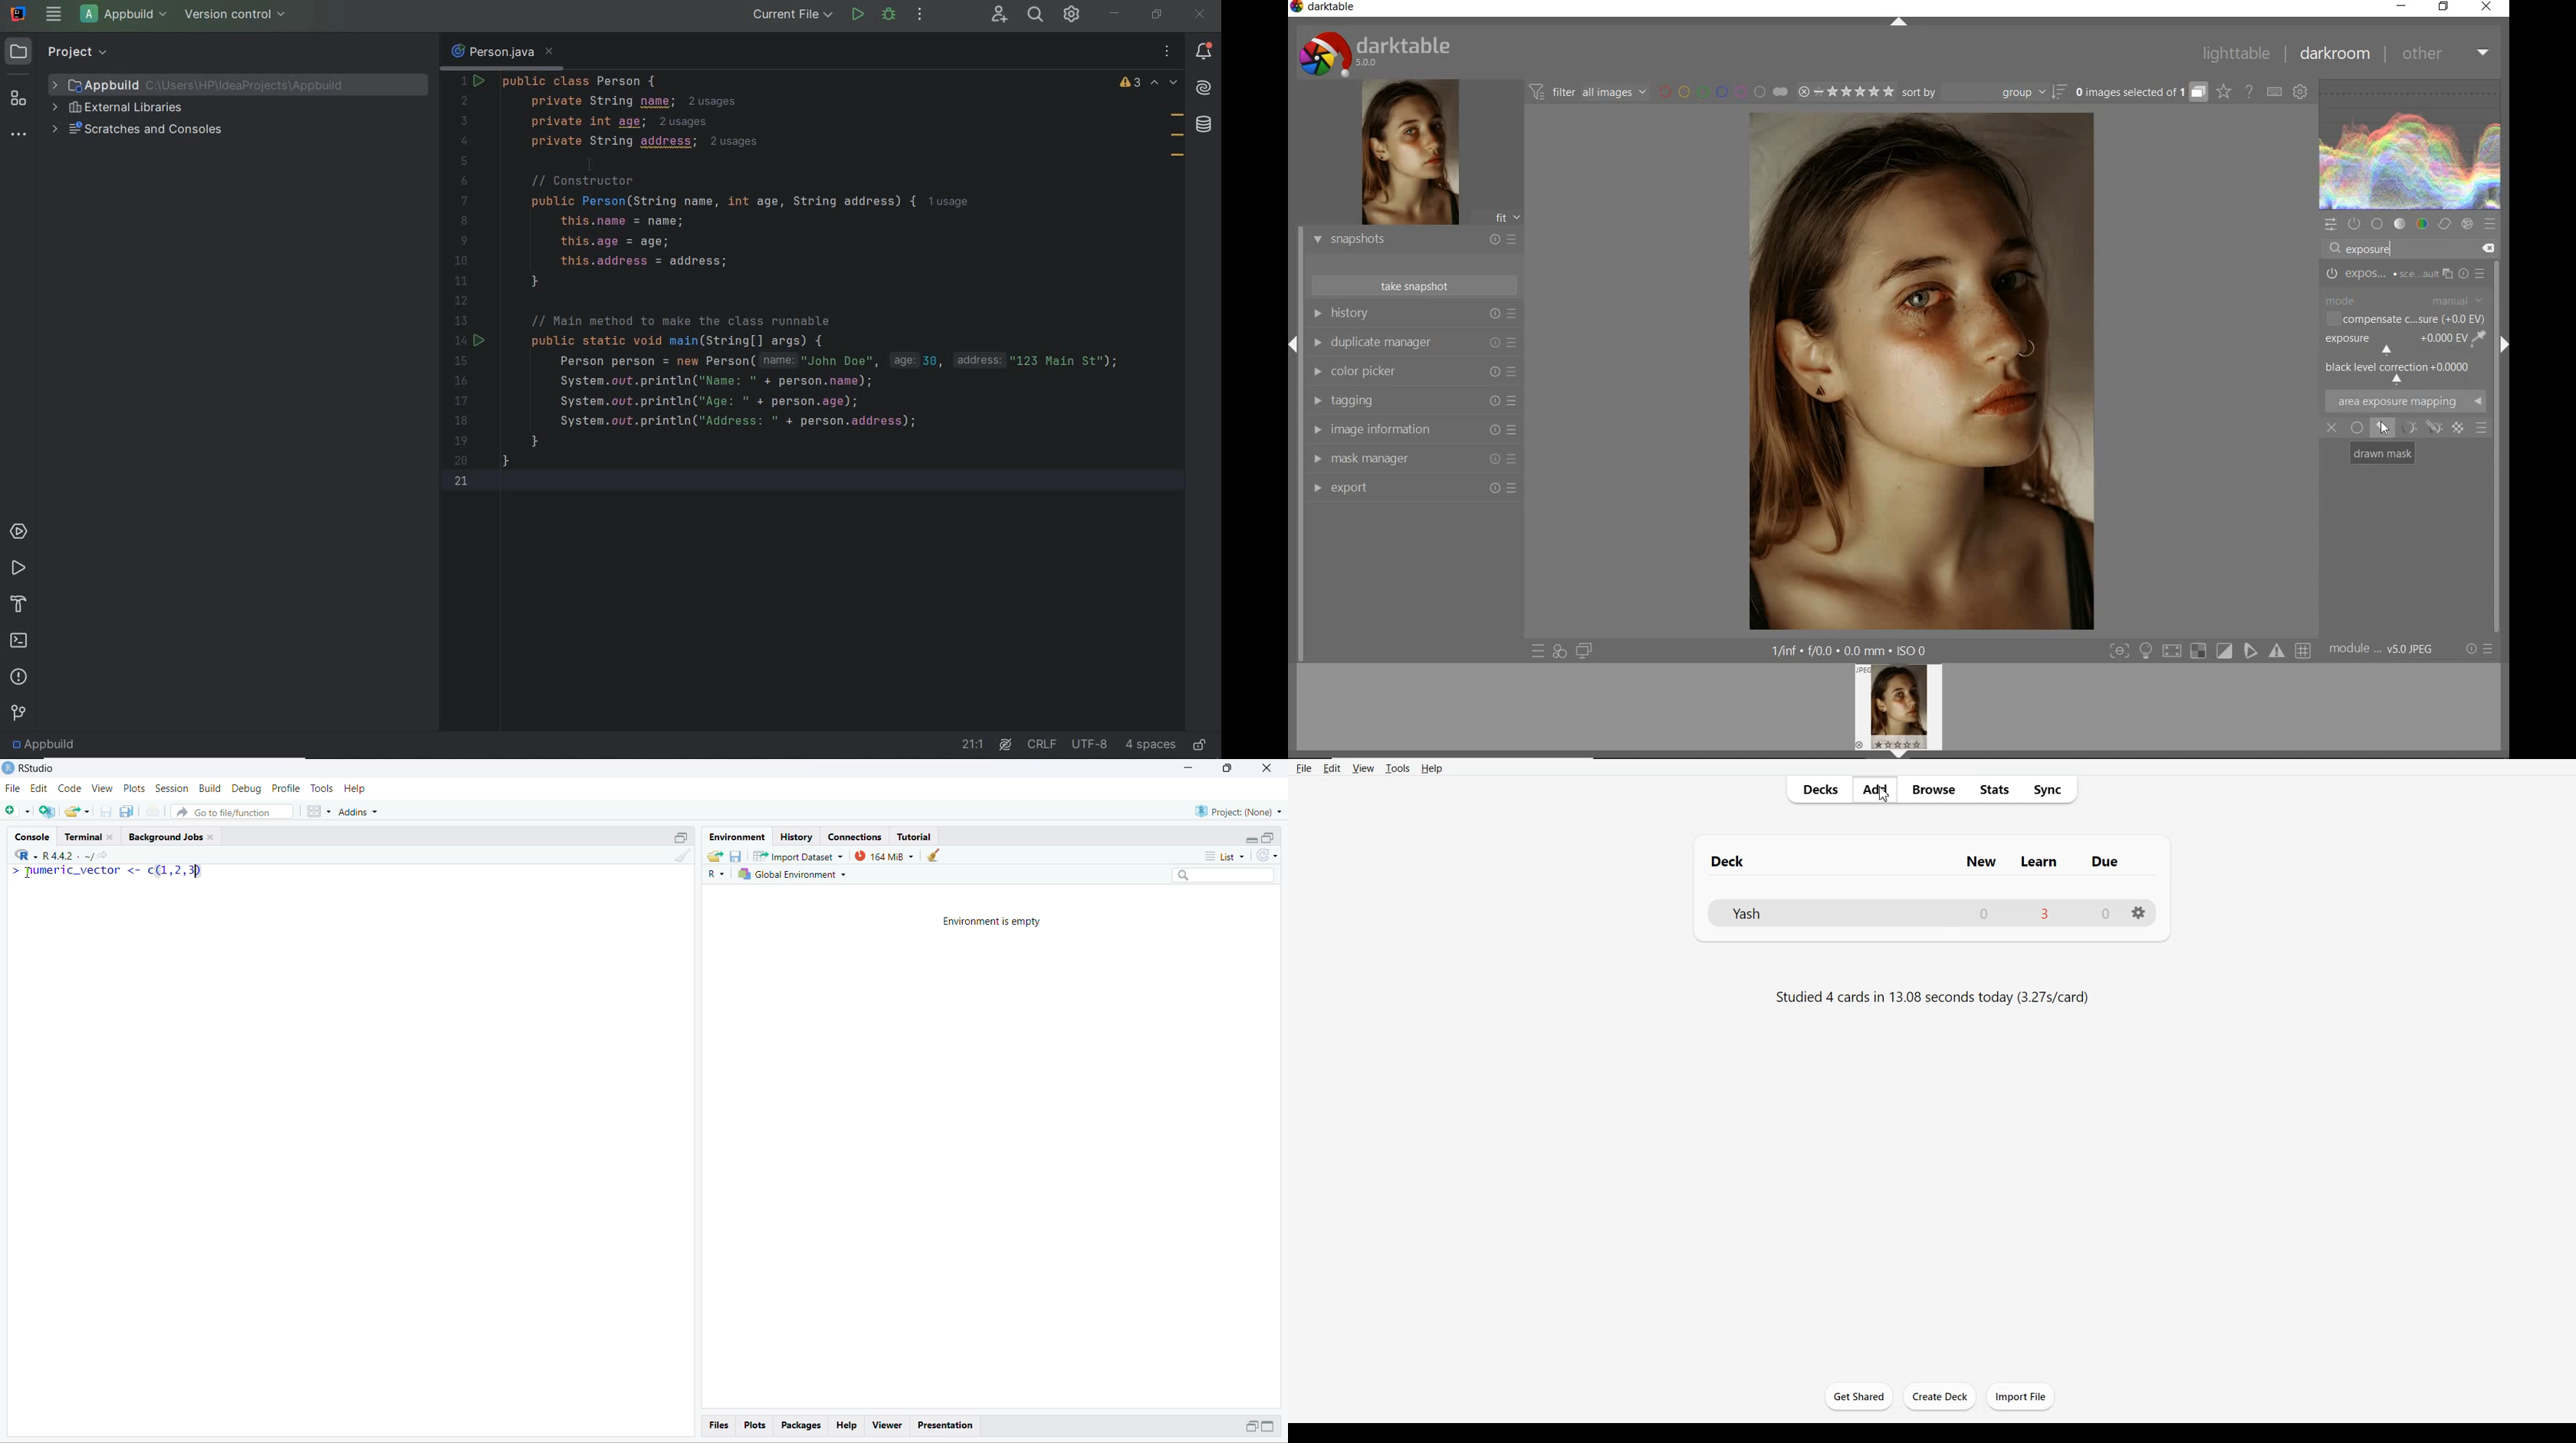 This screenshot has height=1456, width=2576. Describe the element at coordinates (1149, 744) in the screenshot. I see `indent` at that location.